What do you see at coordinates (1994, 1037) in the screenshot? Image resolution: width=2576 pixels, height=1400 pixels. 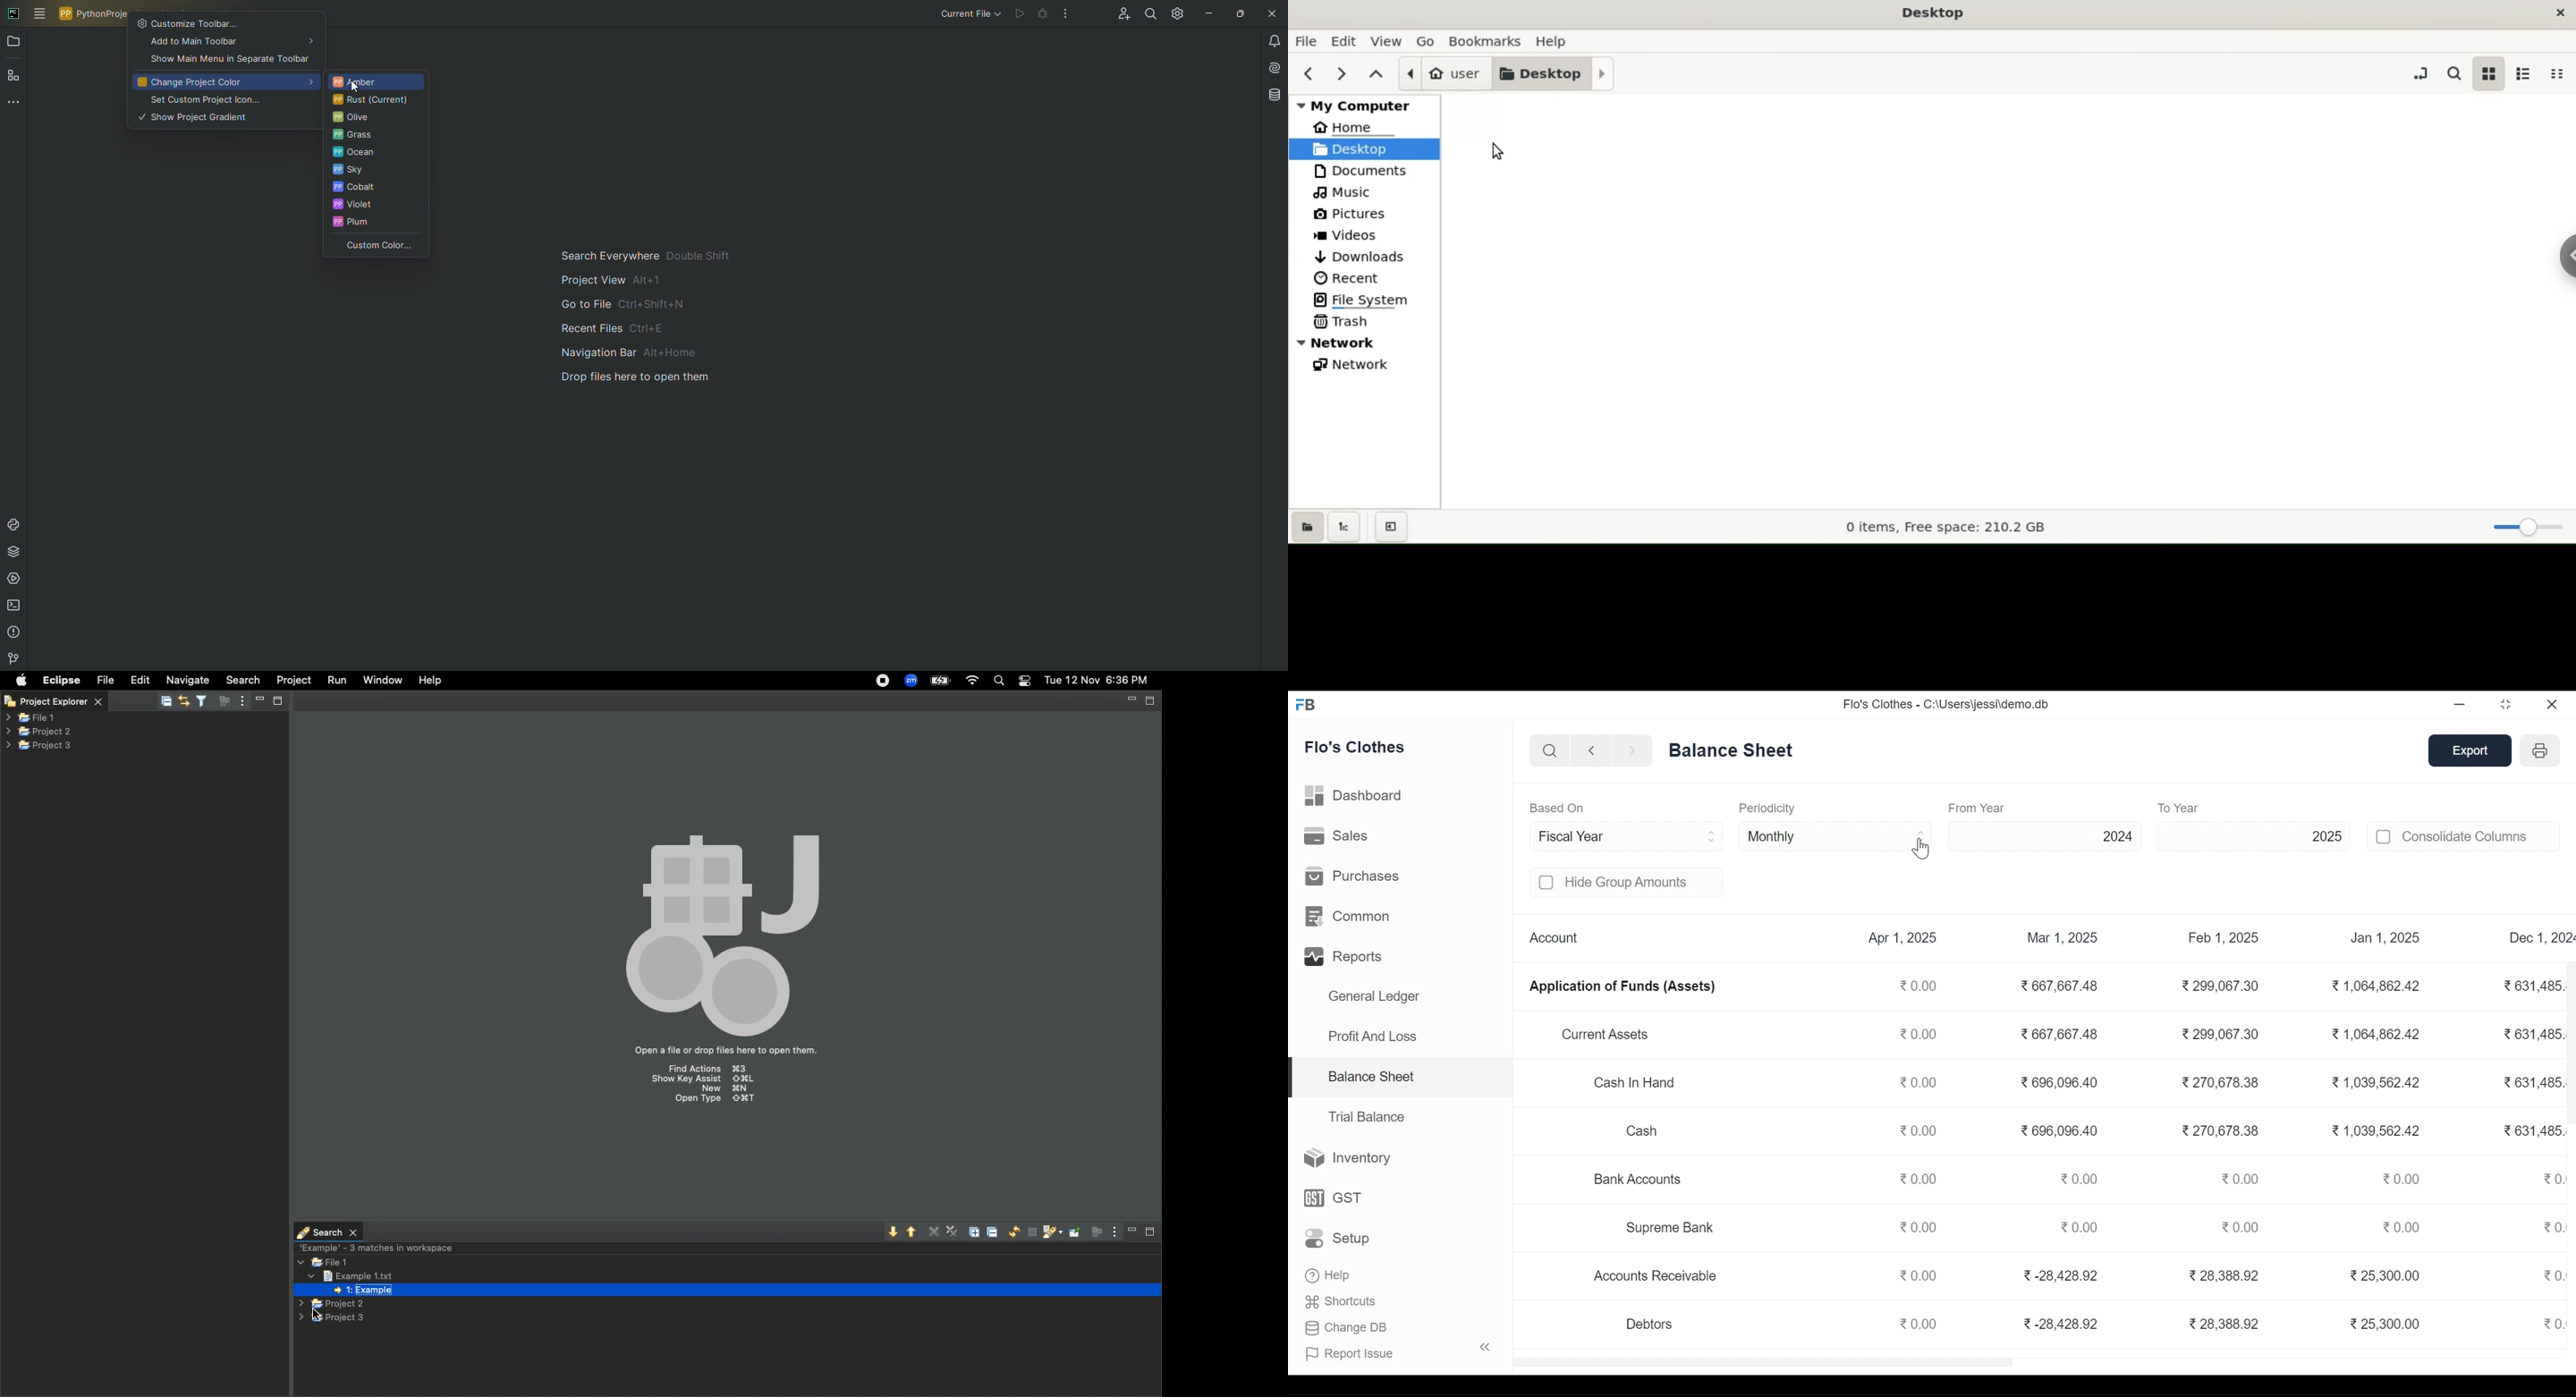 I see `Current Assets 30.00 3 667,667.48 299,067.30 %1,064,862.42` at bounding box center [1994, 1037].